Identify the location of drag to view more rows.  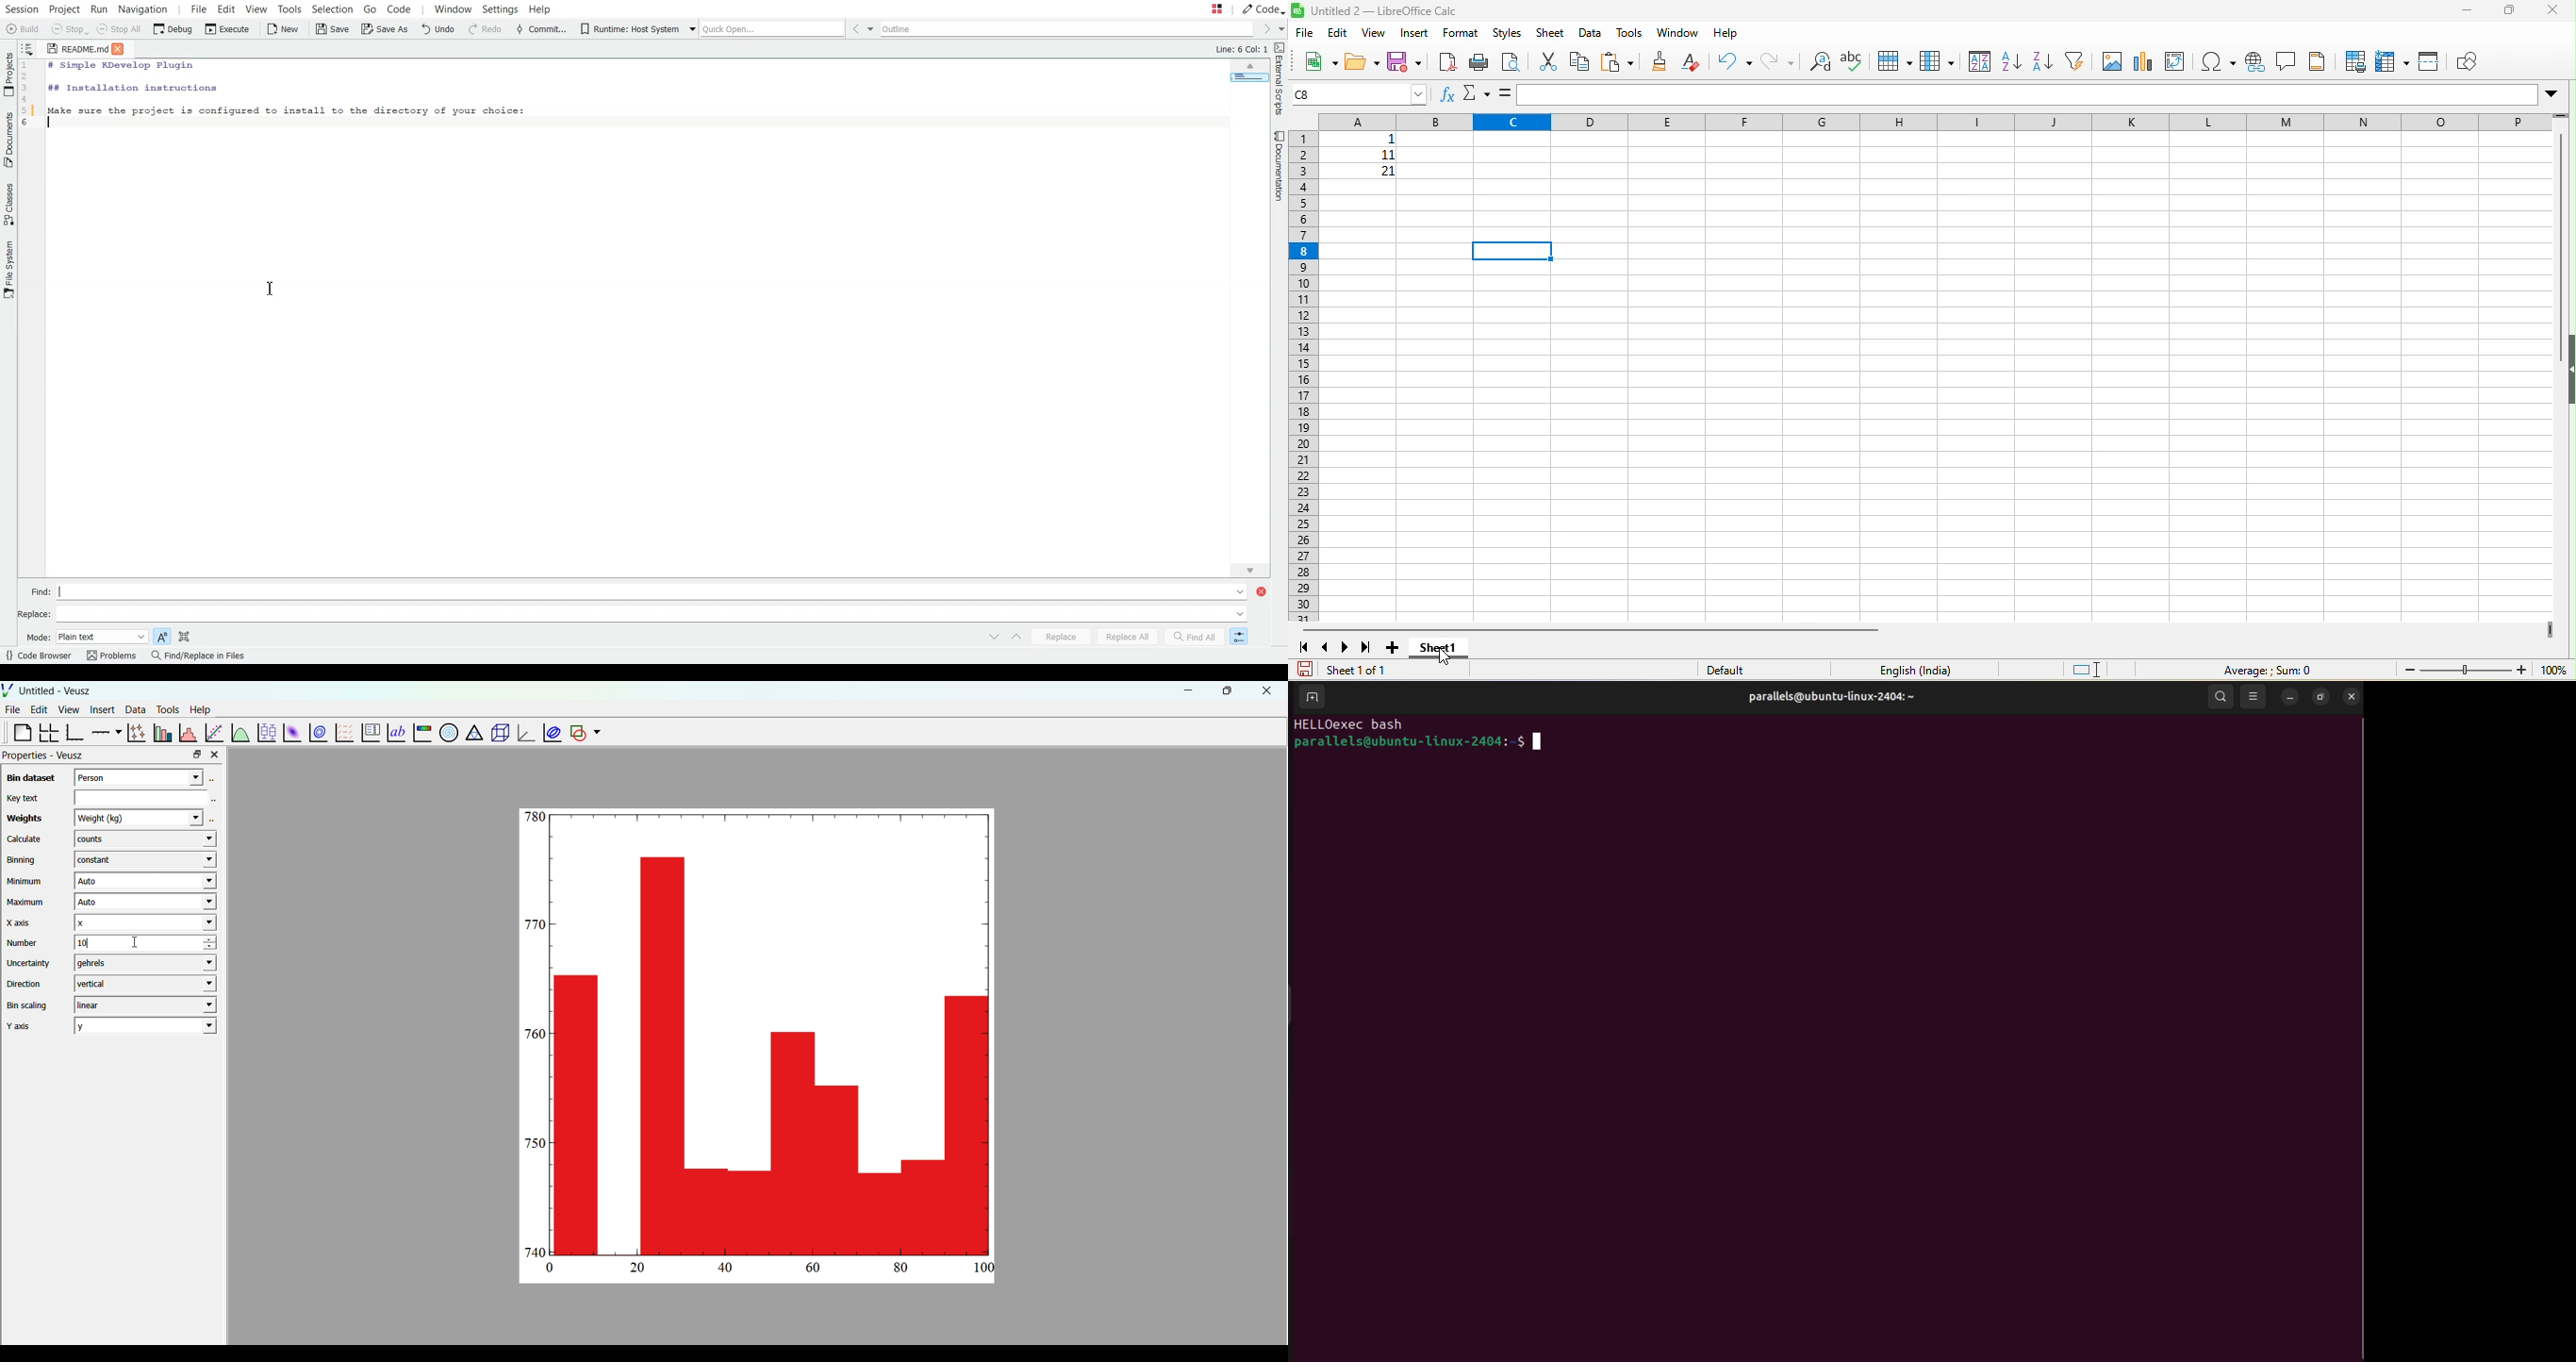
(2562, 118).